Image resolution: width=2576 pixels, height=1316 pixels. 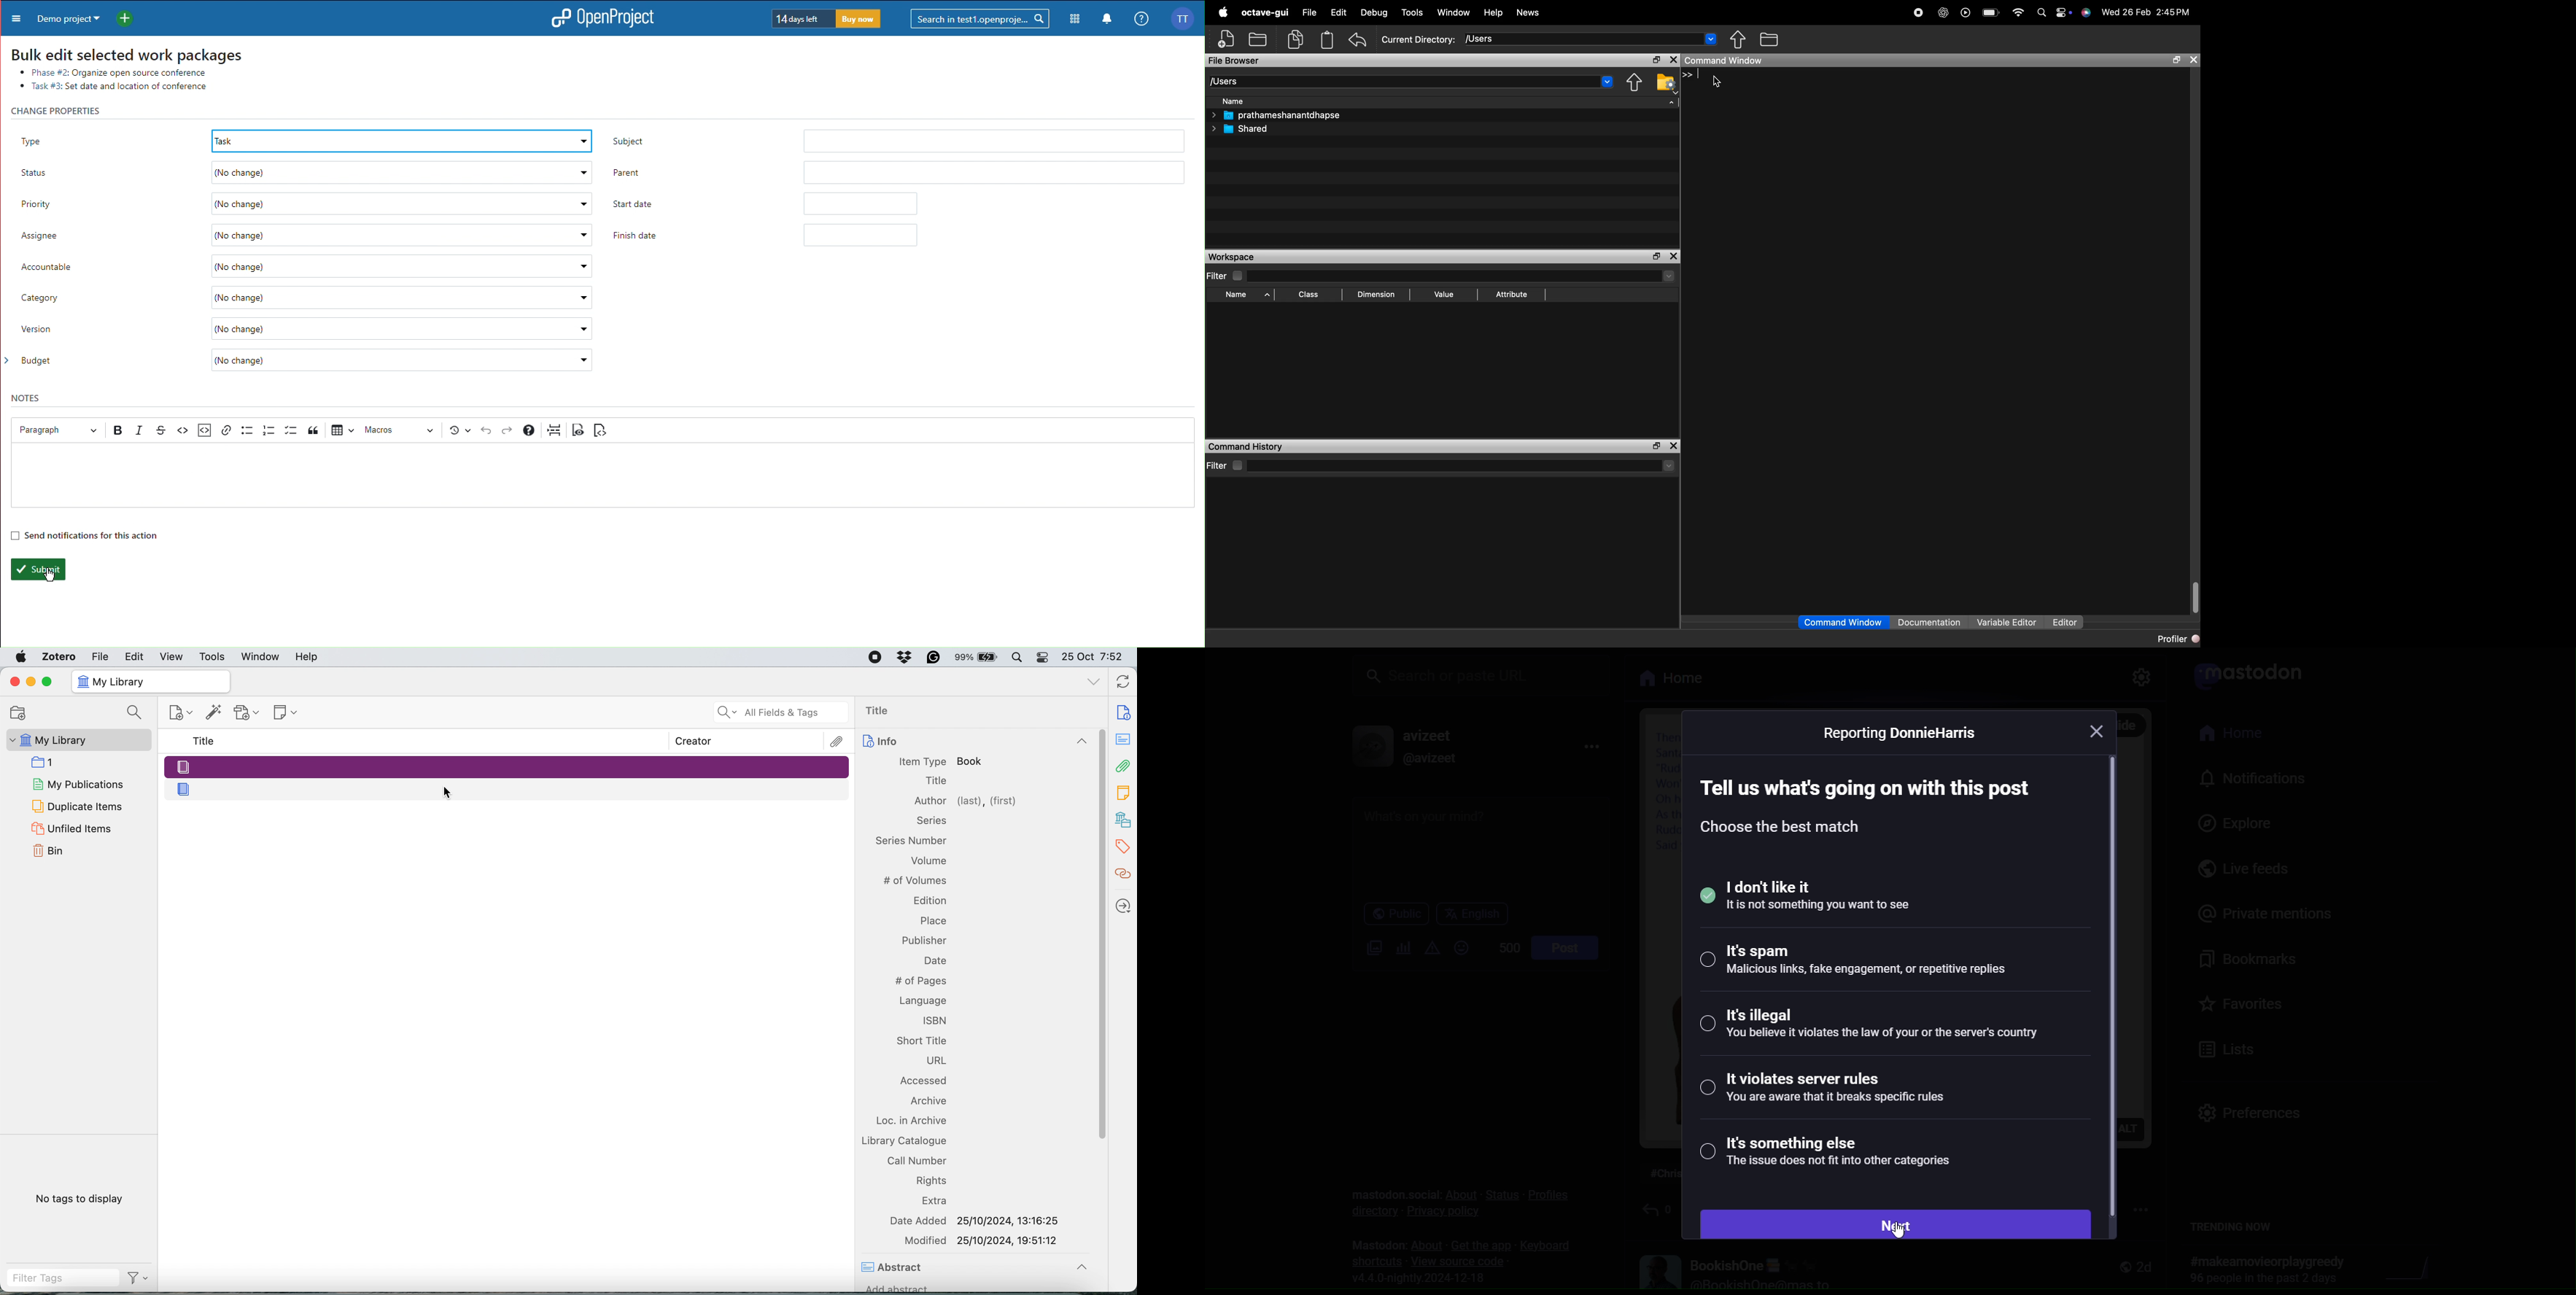 What do you see at coordinates (1483, 674) in the screenshot?
I see `search` at bounding box center [1483, 674].